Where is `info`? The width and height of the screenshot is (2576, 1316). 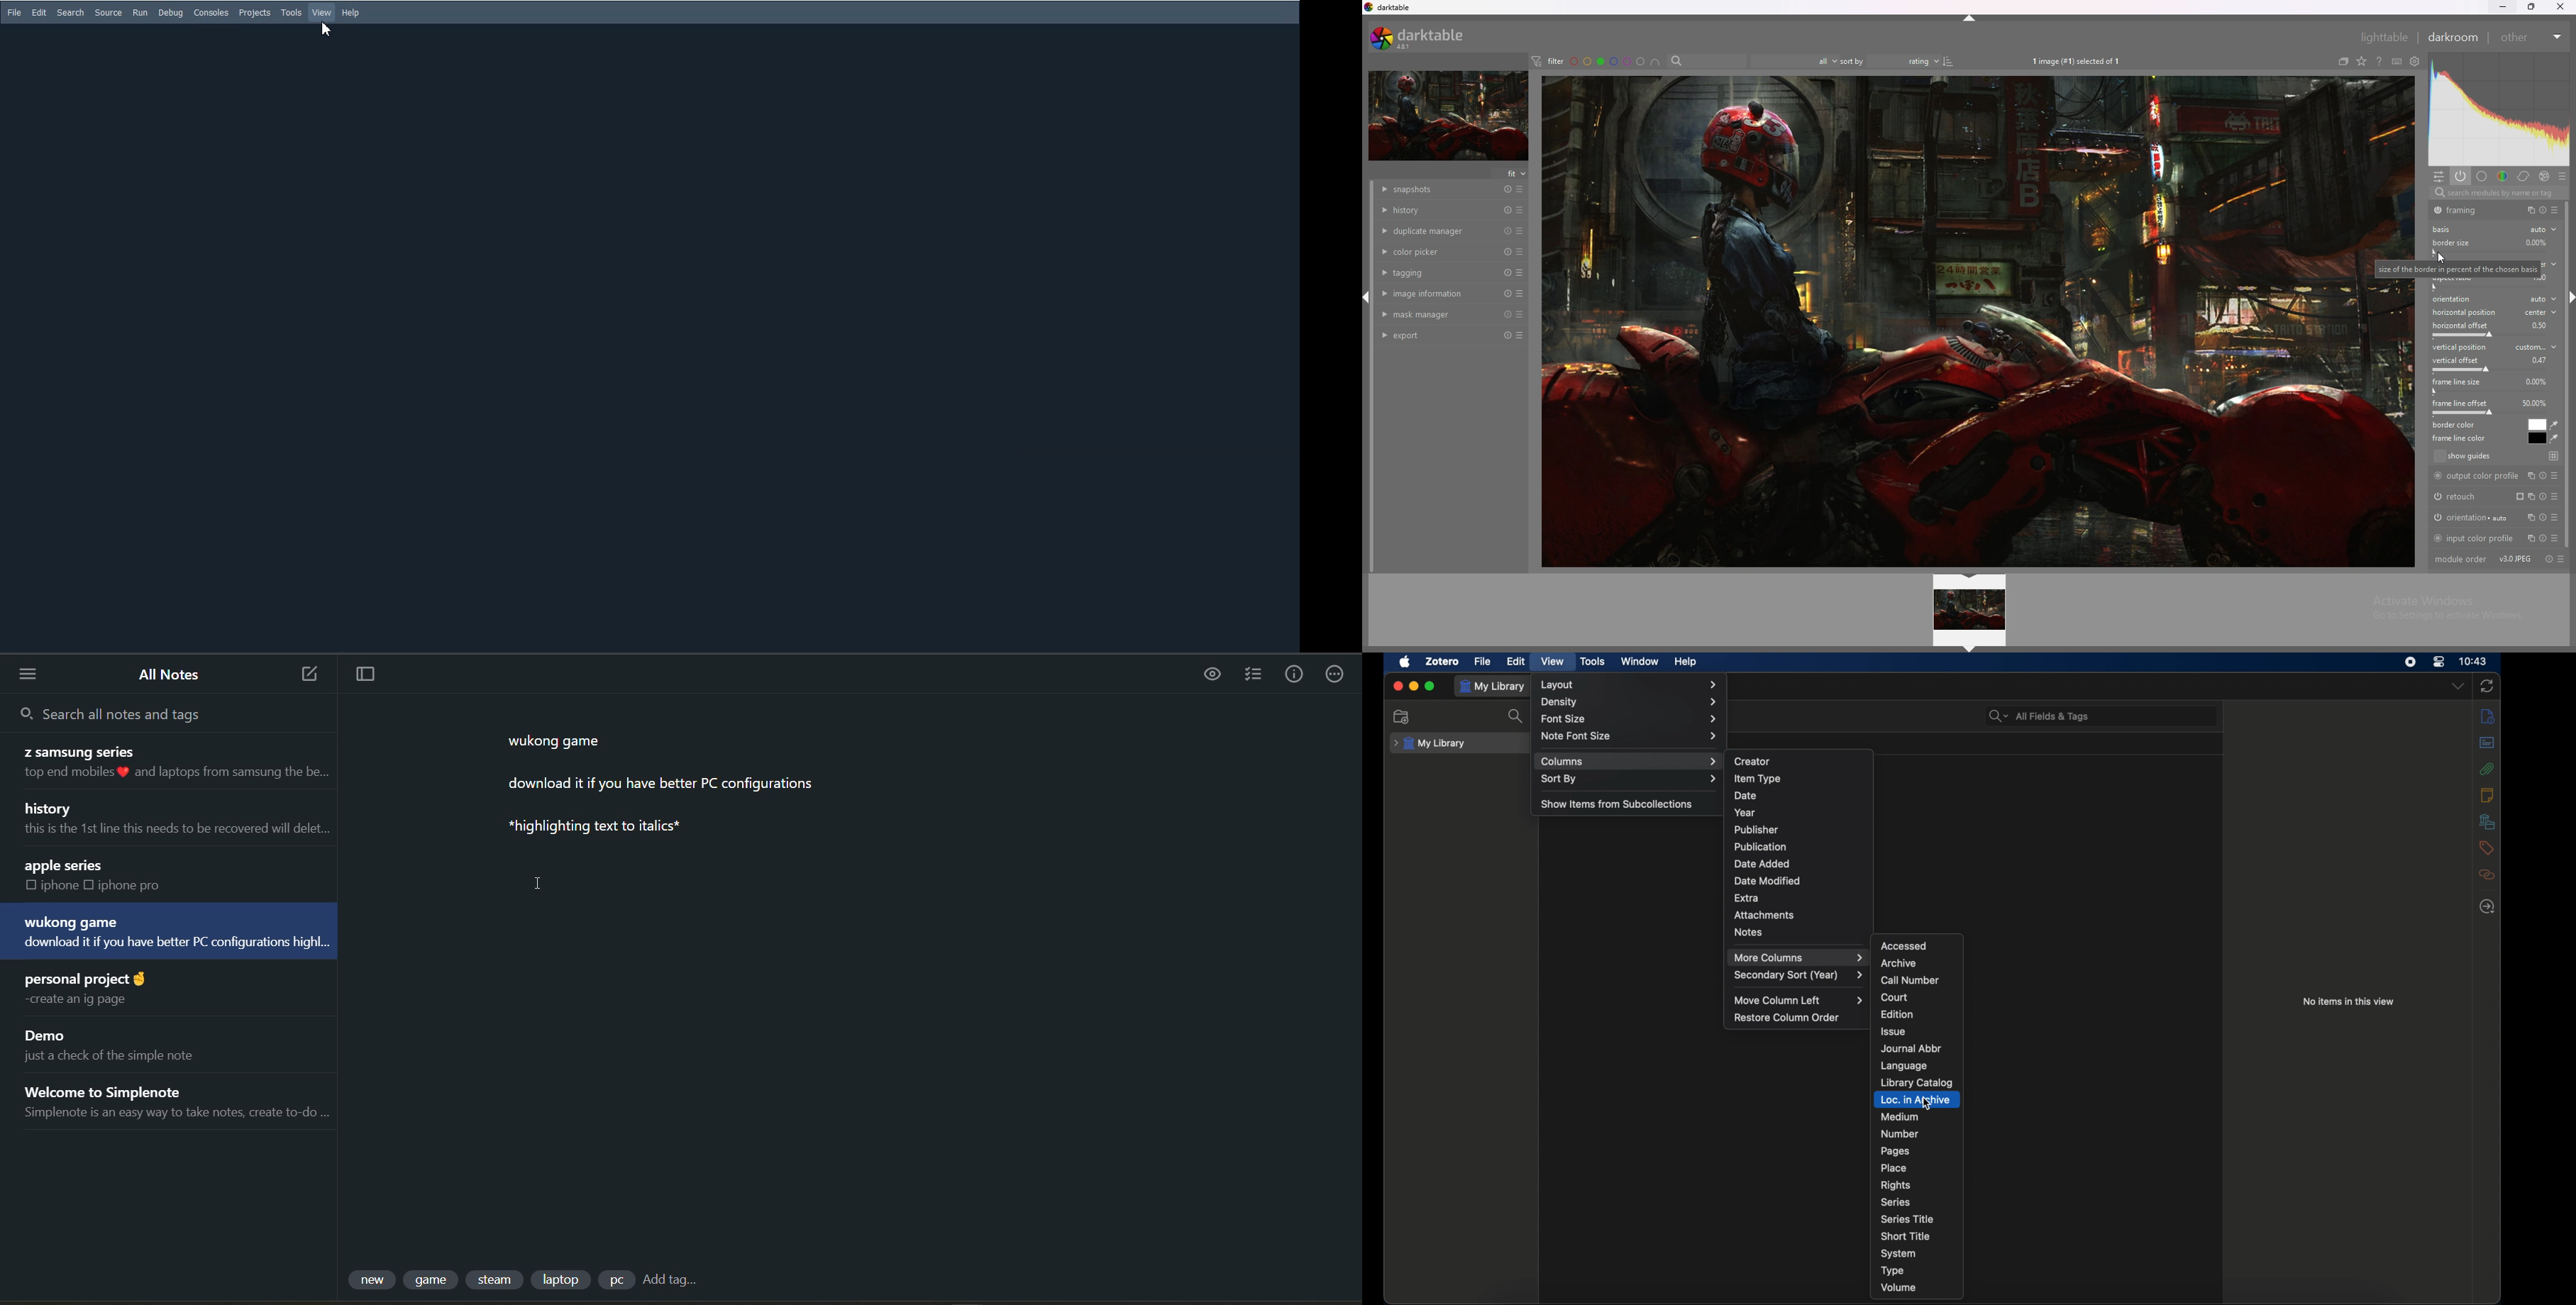 info is located at coordinates (1293, 674).